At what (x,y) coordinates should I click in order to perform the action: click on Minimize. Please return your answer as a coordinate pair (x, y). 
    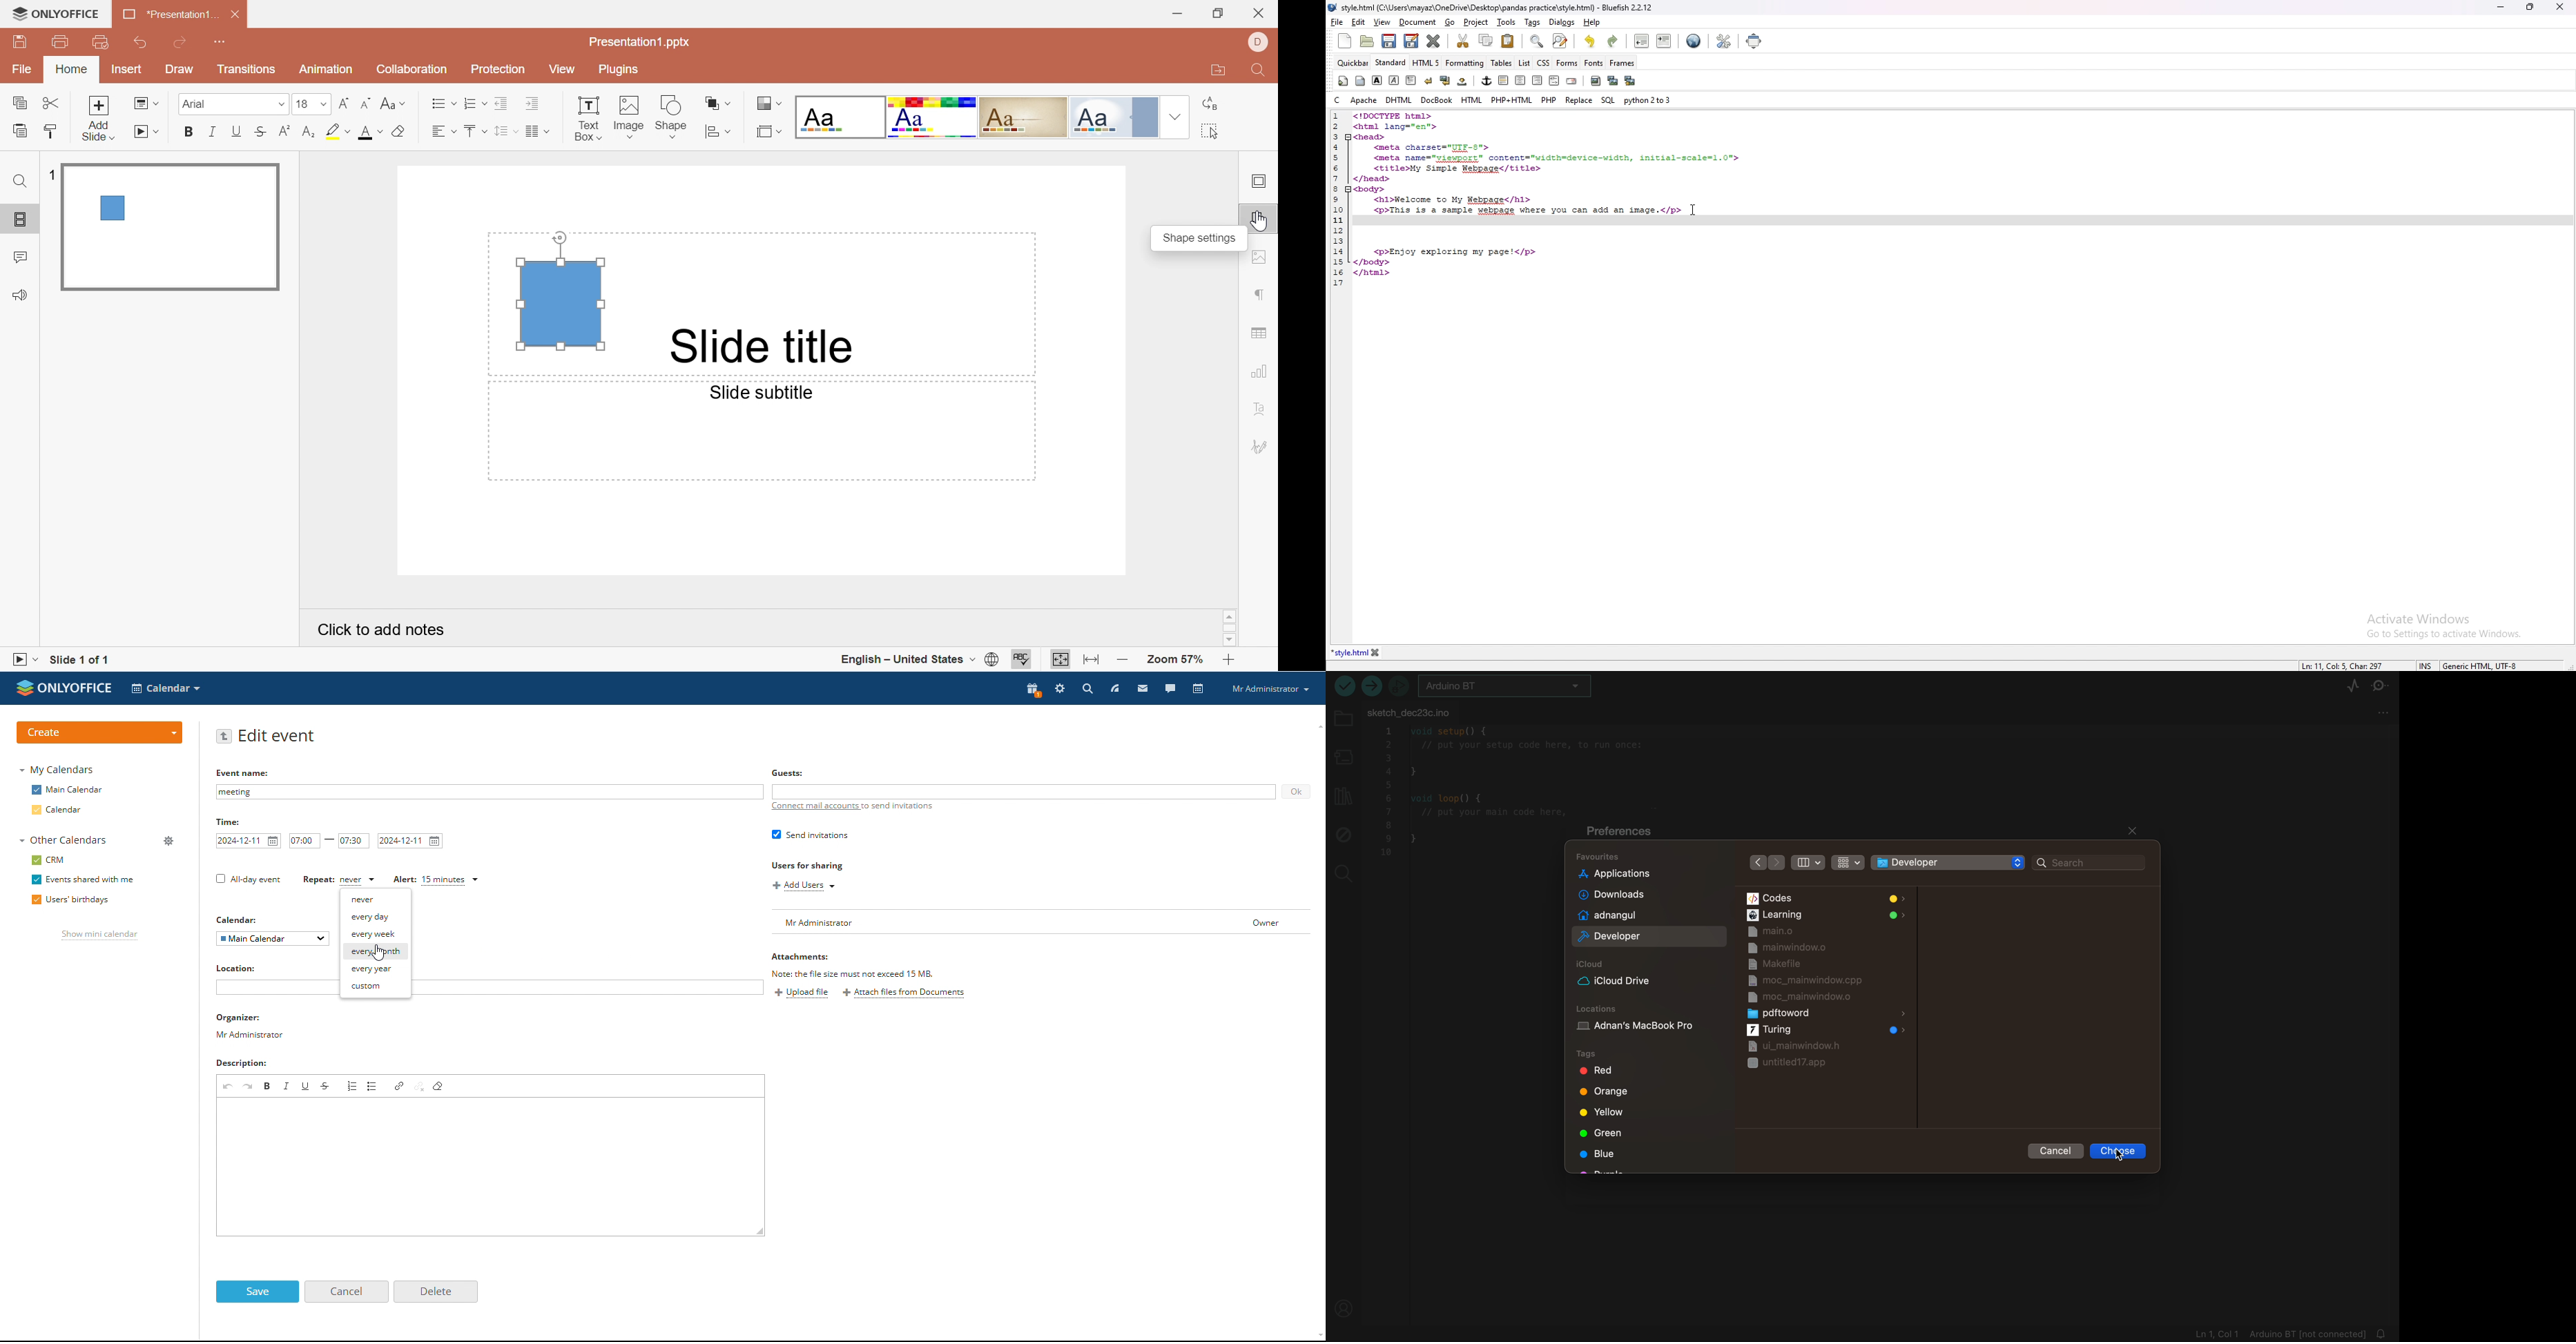
    Looking at the image, I should click on (1176, 15).